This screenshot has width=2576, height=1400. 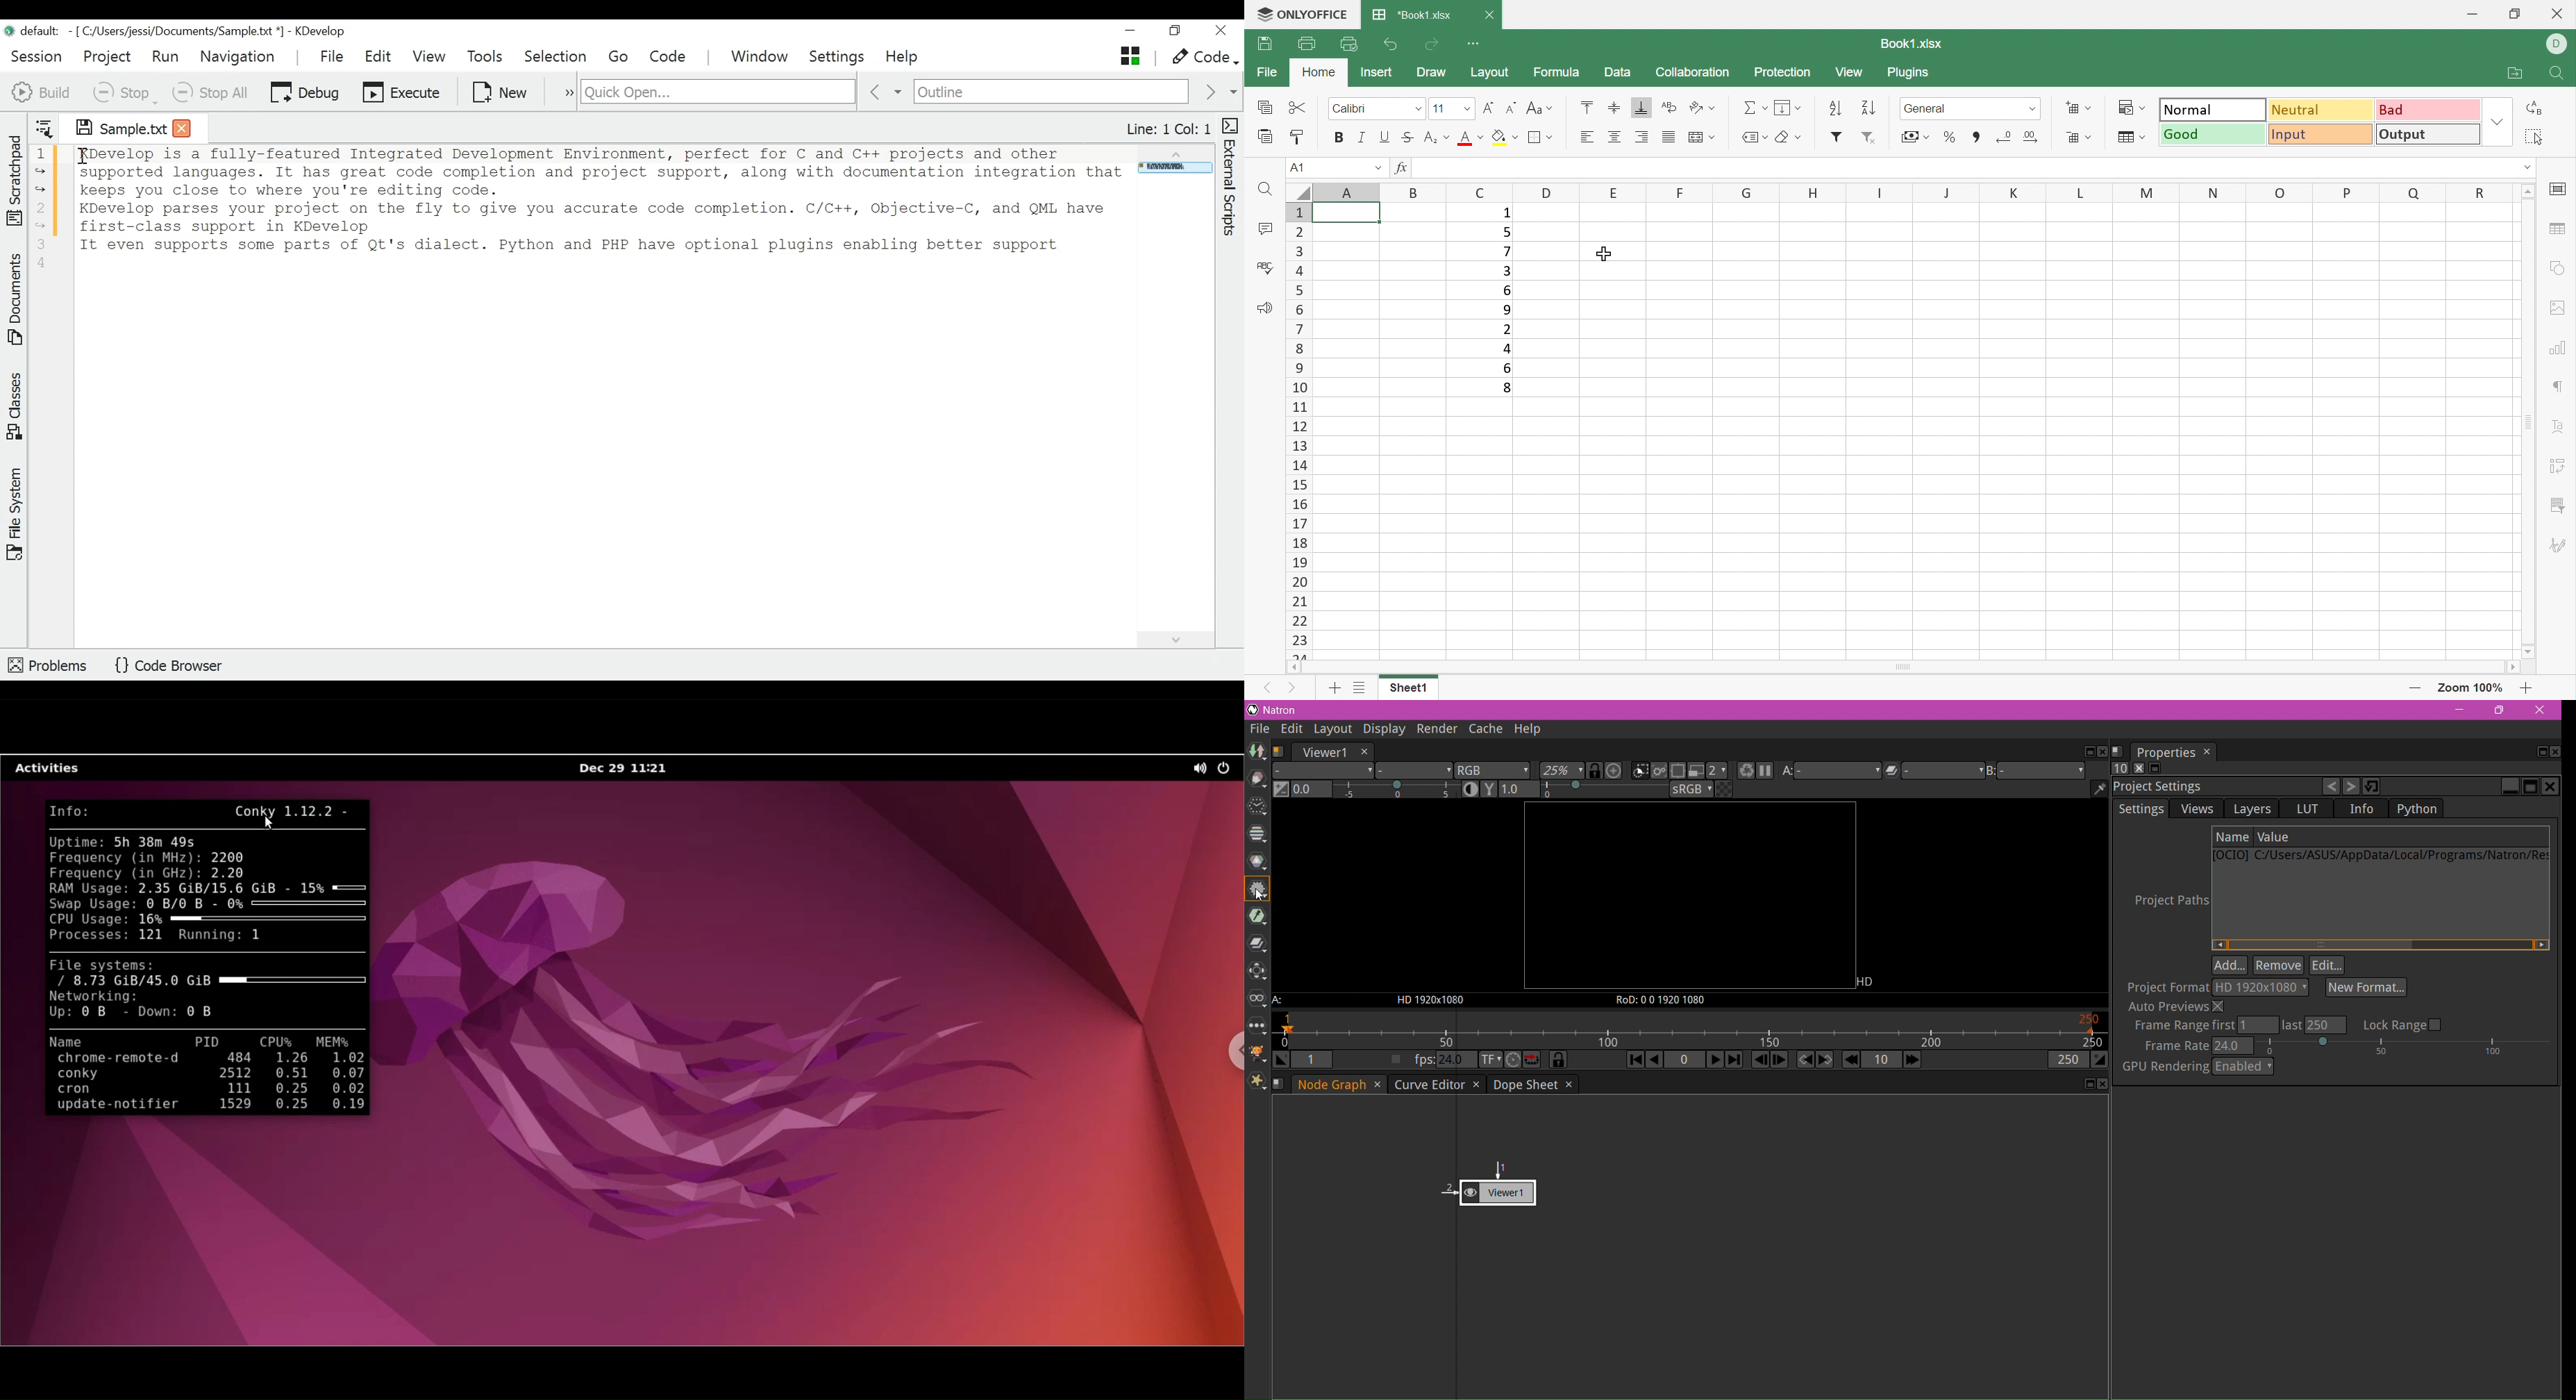 What do you see at coordinates (1849, 73) in the screenshot?
I see `View` at bounding box center [1849, 73].